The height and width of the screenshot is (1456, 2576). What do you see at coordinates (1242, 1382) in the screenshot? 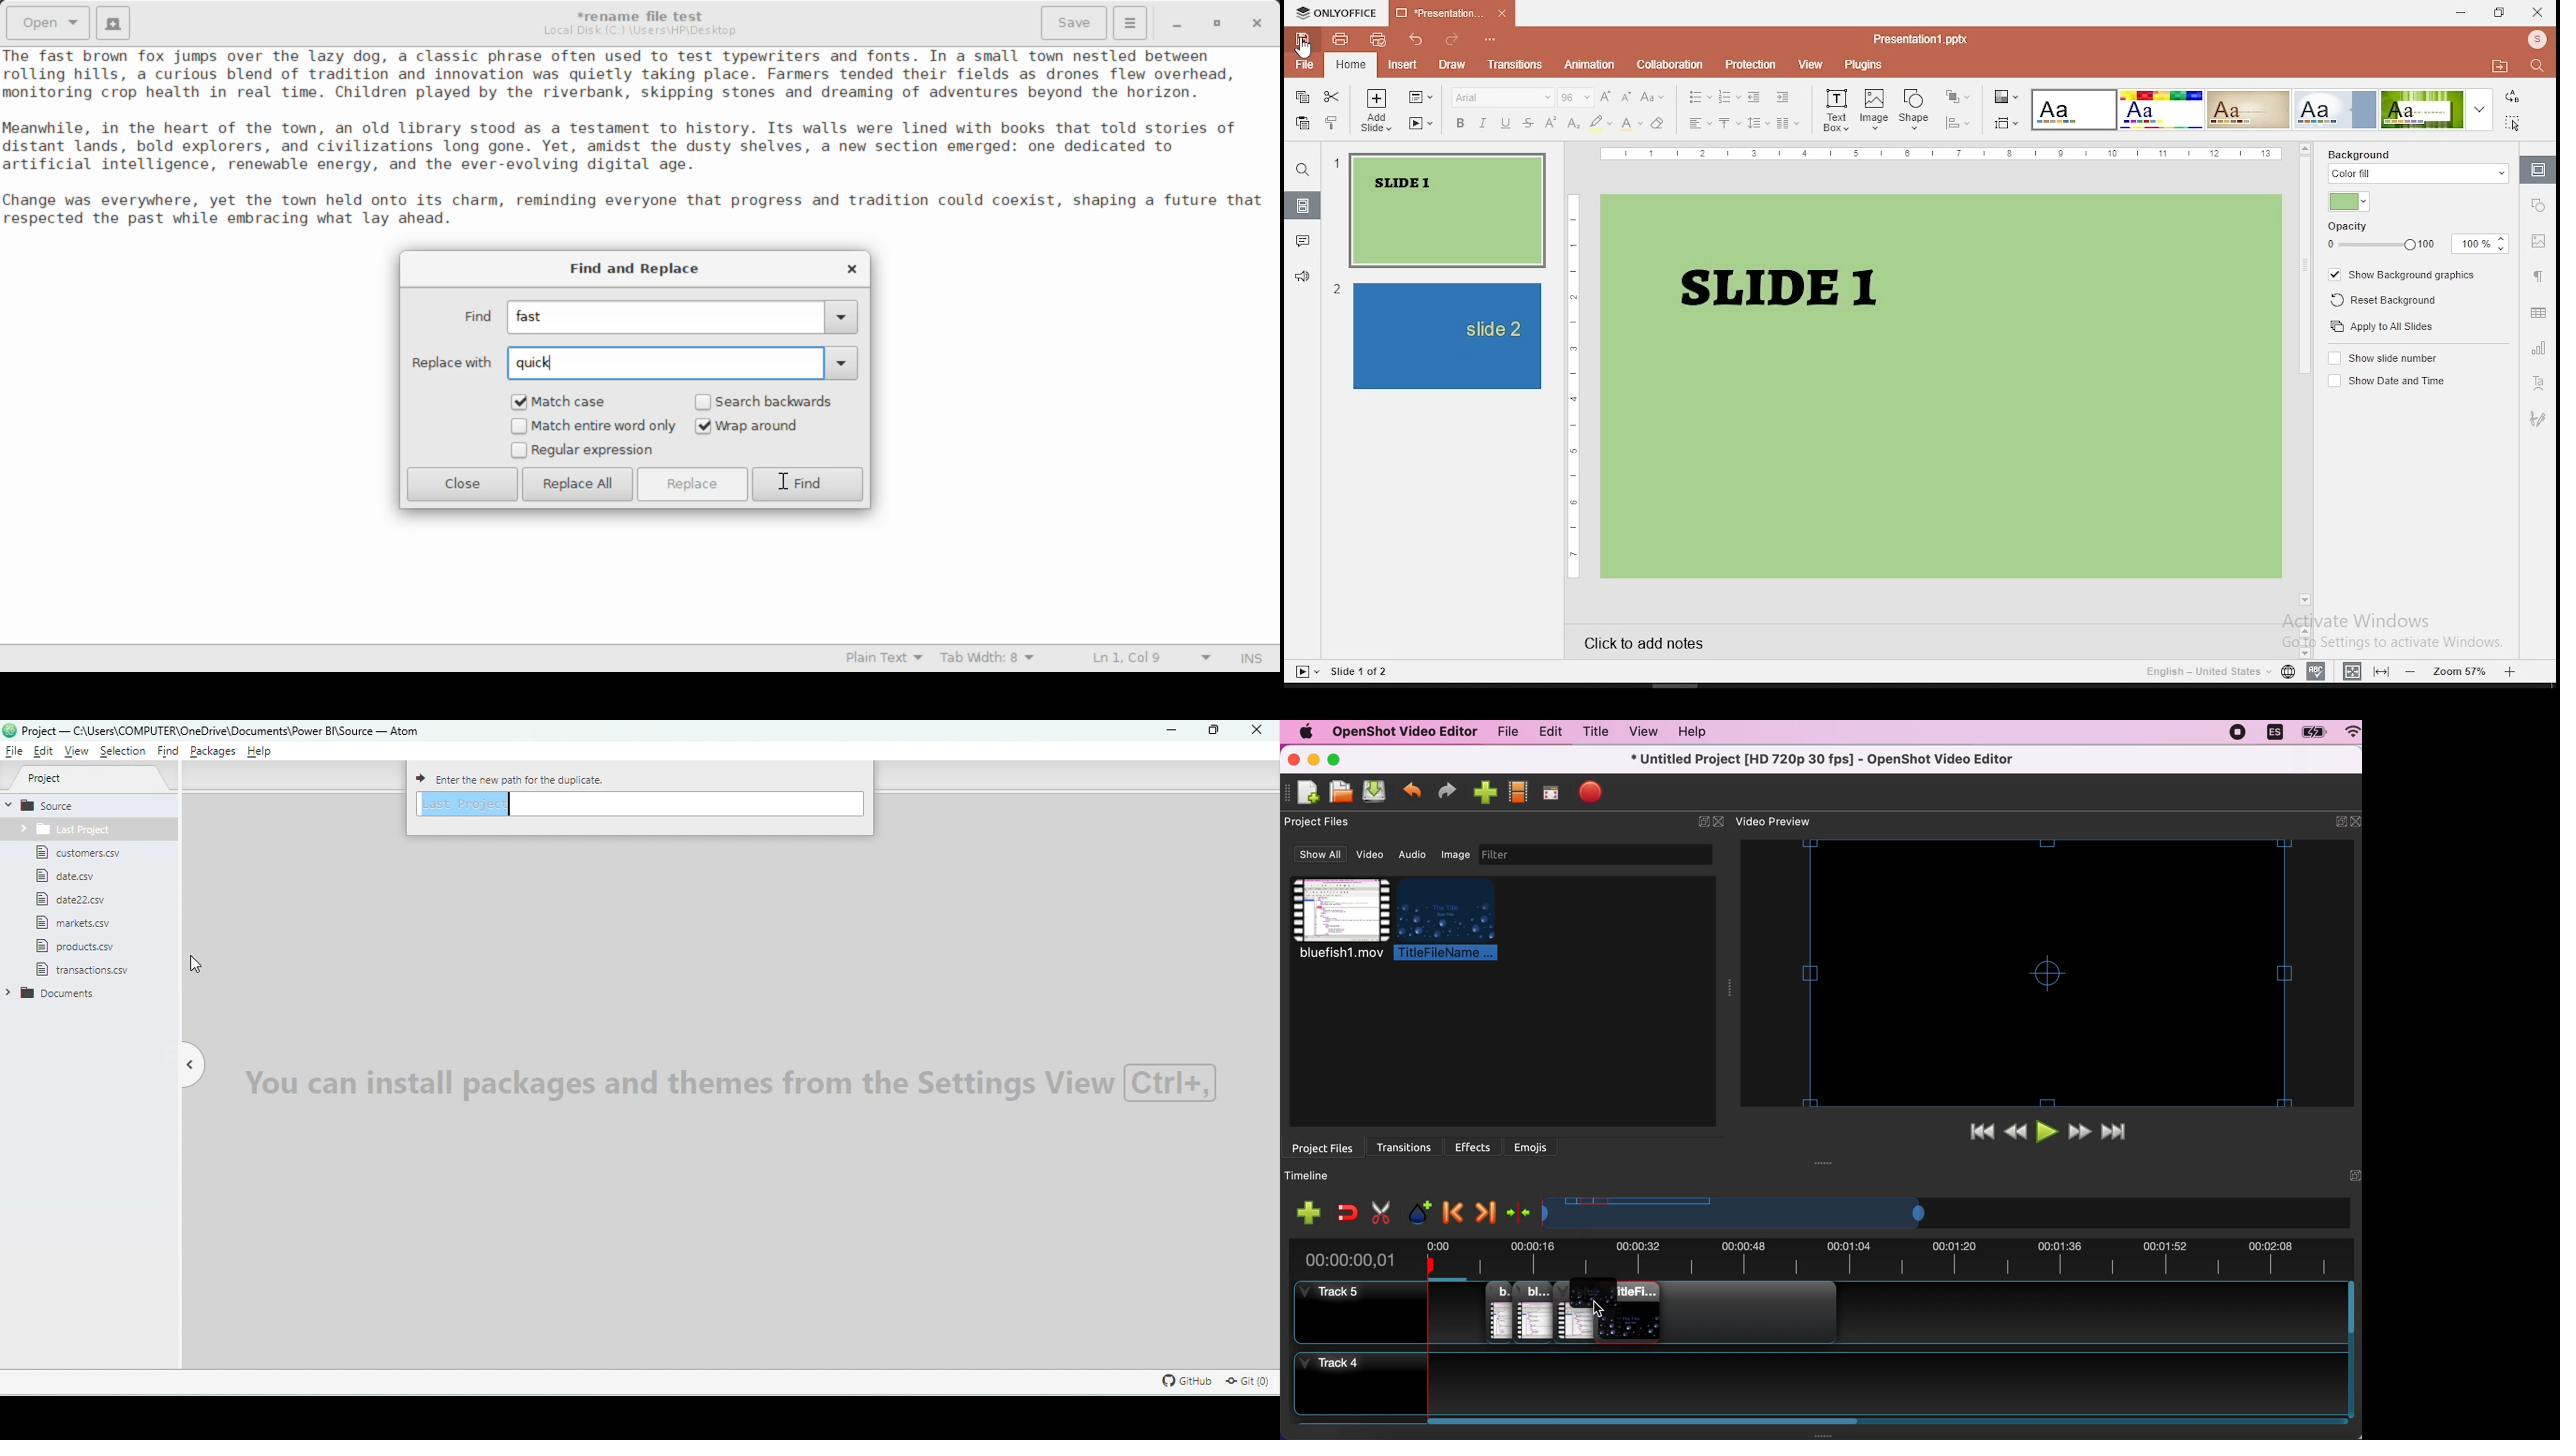
I see `Git repository` at bounding box center [1242, 1382].